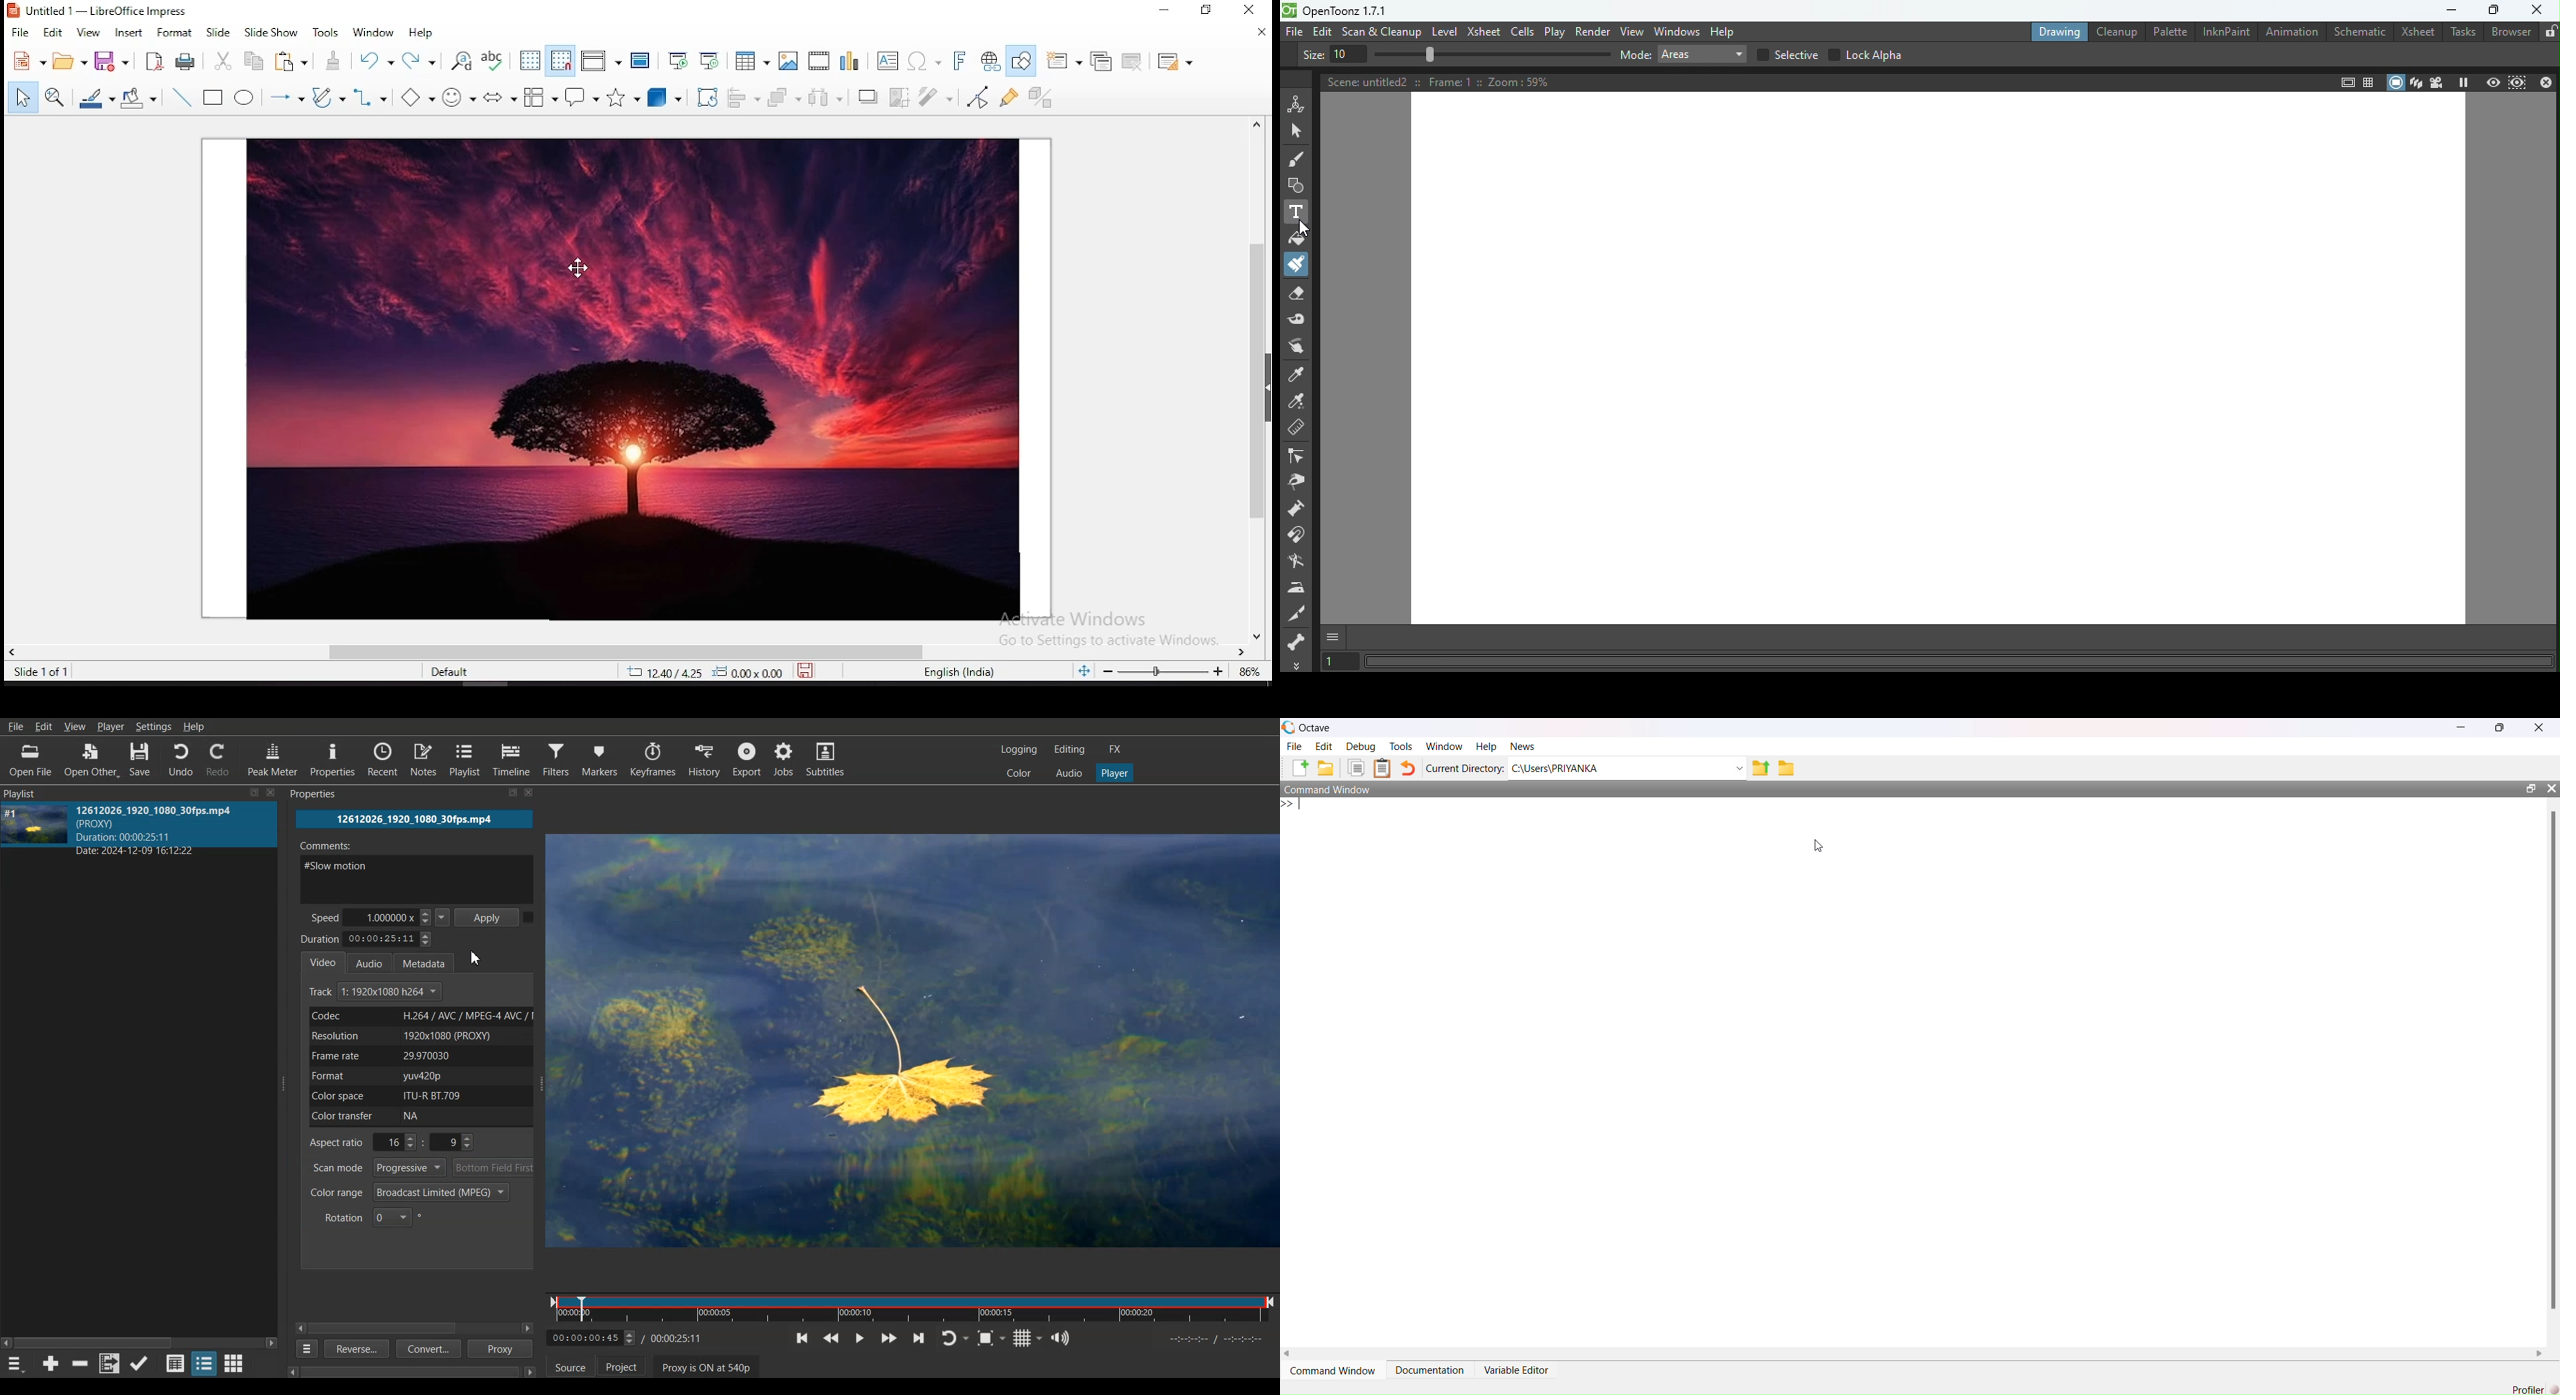 This screenshot has width=2576, height=1400. What do you see at coordinates (707, 1366) in the screenshot?
I see `Proxy is ON at 540p` at bounding box center [707, 1366].